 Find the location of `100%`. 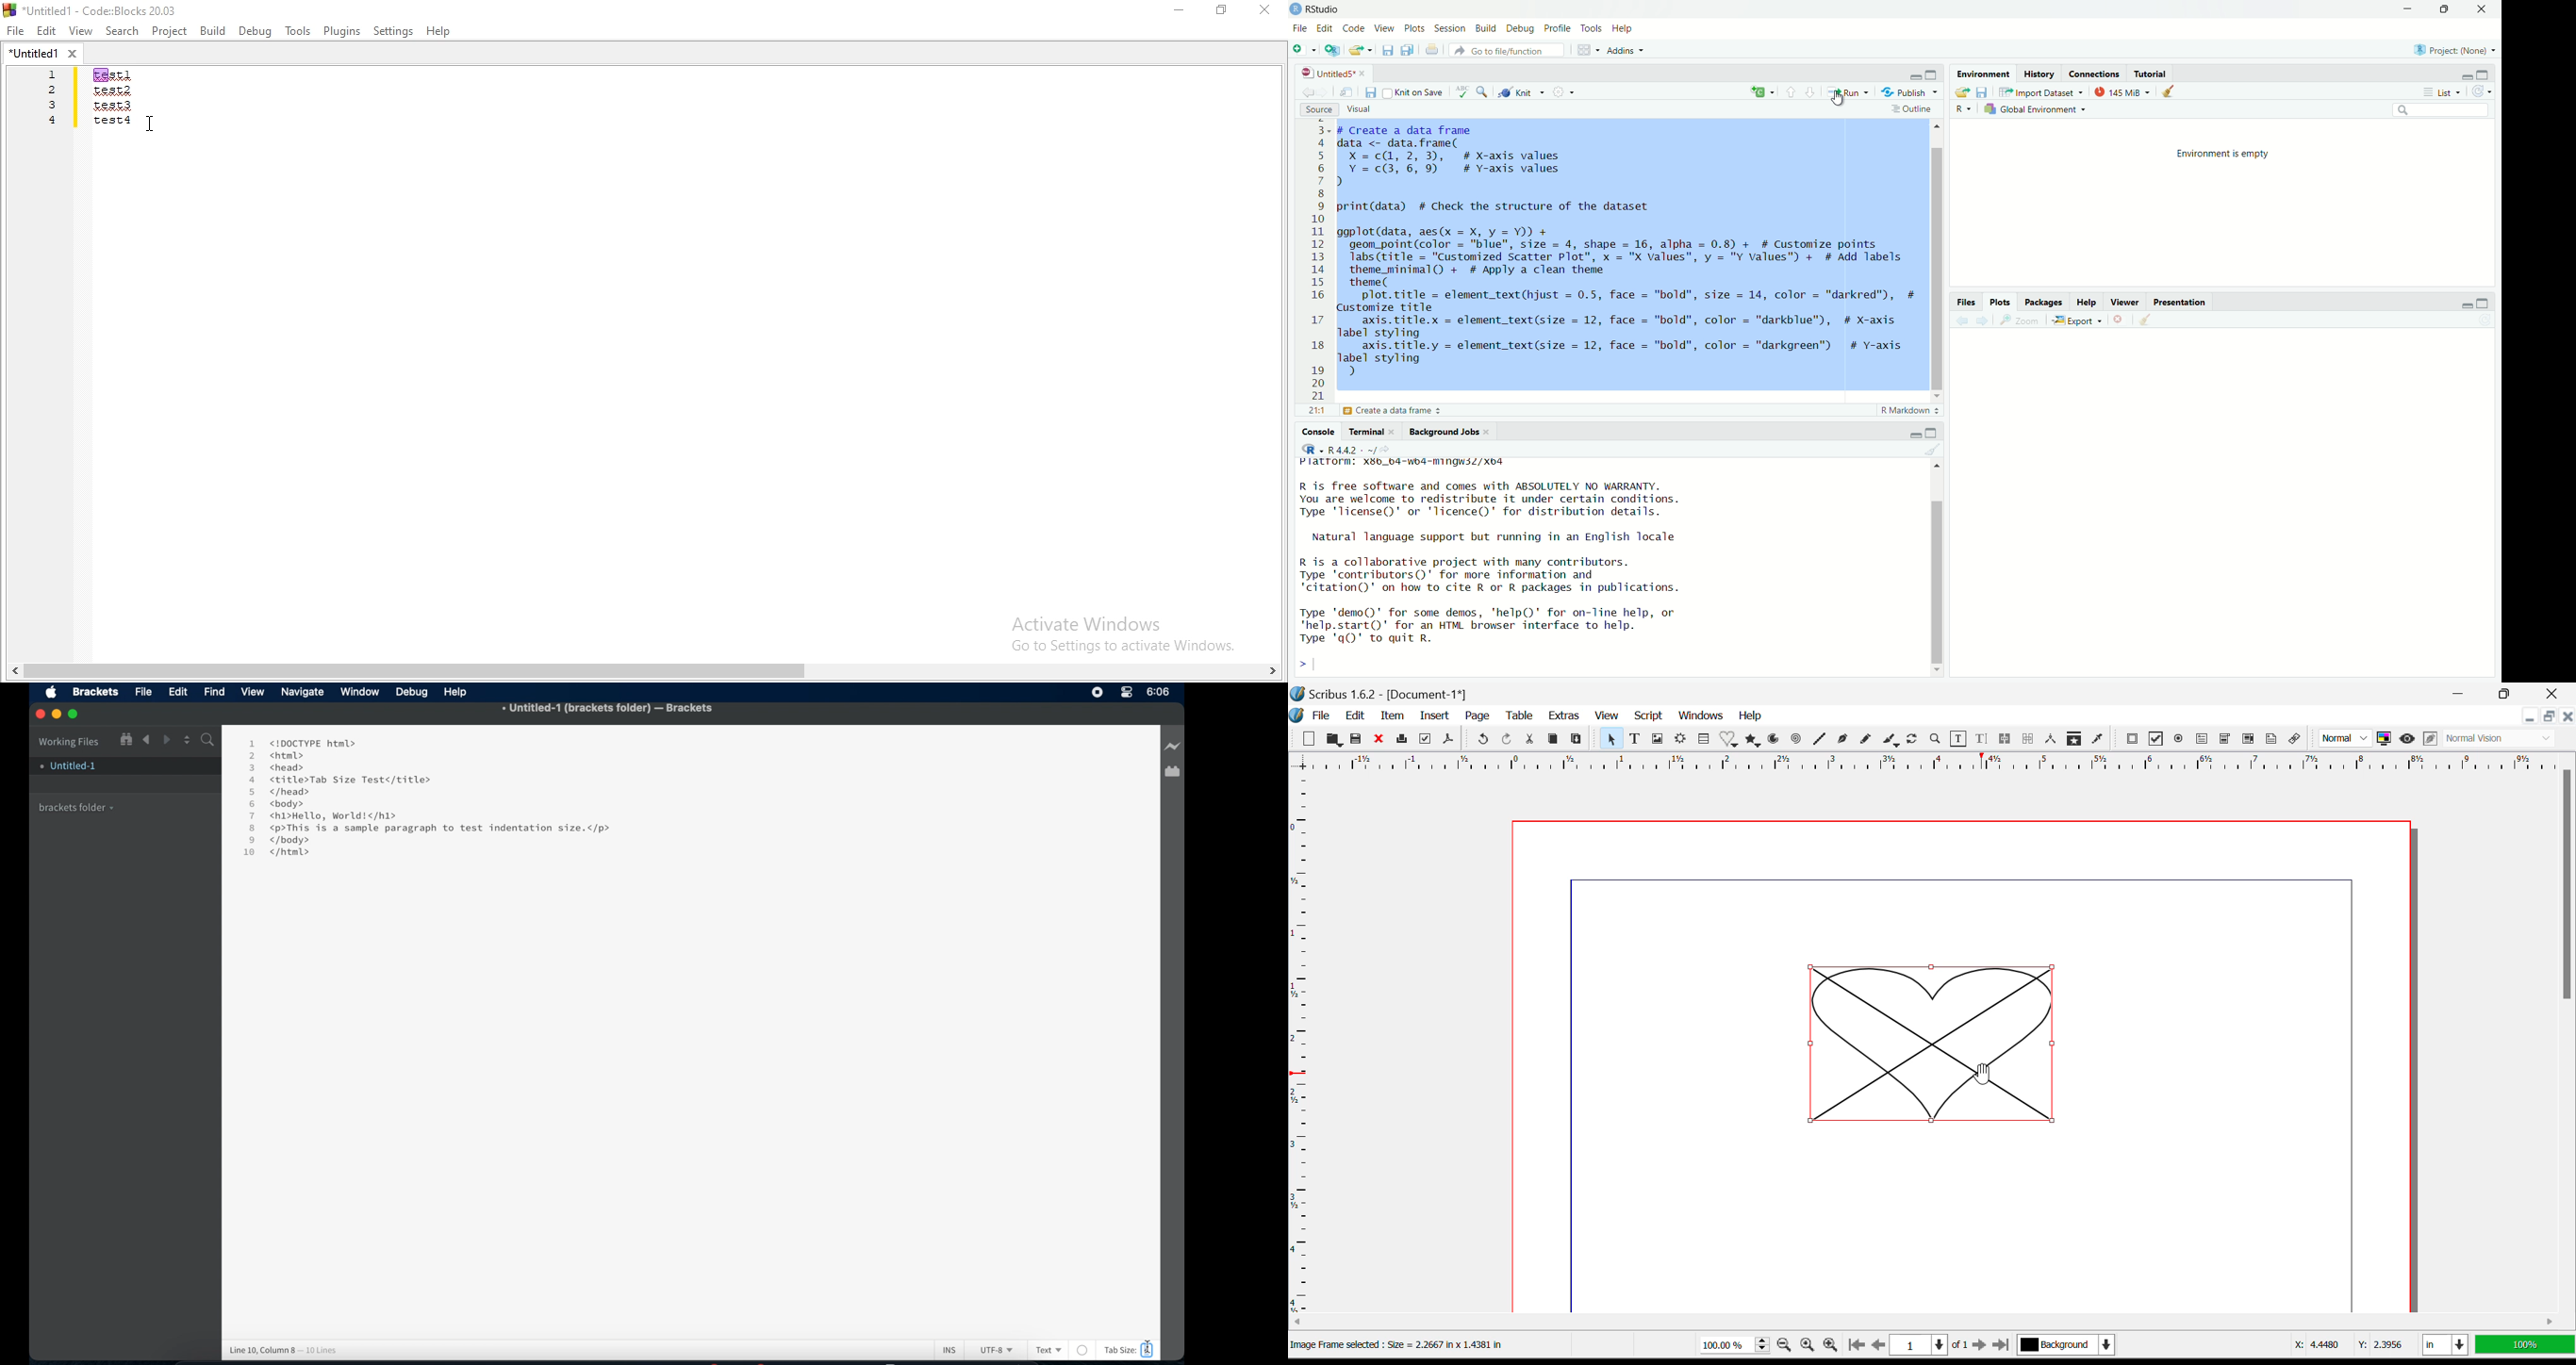

100% is located at coordinates (1731, 1347).